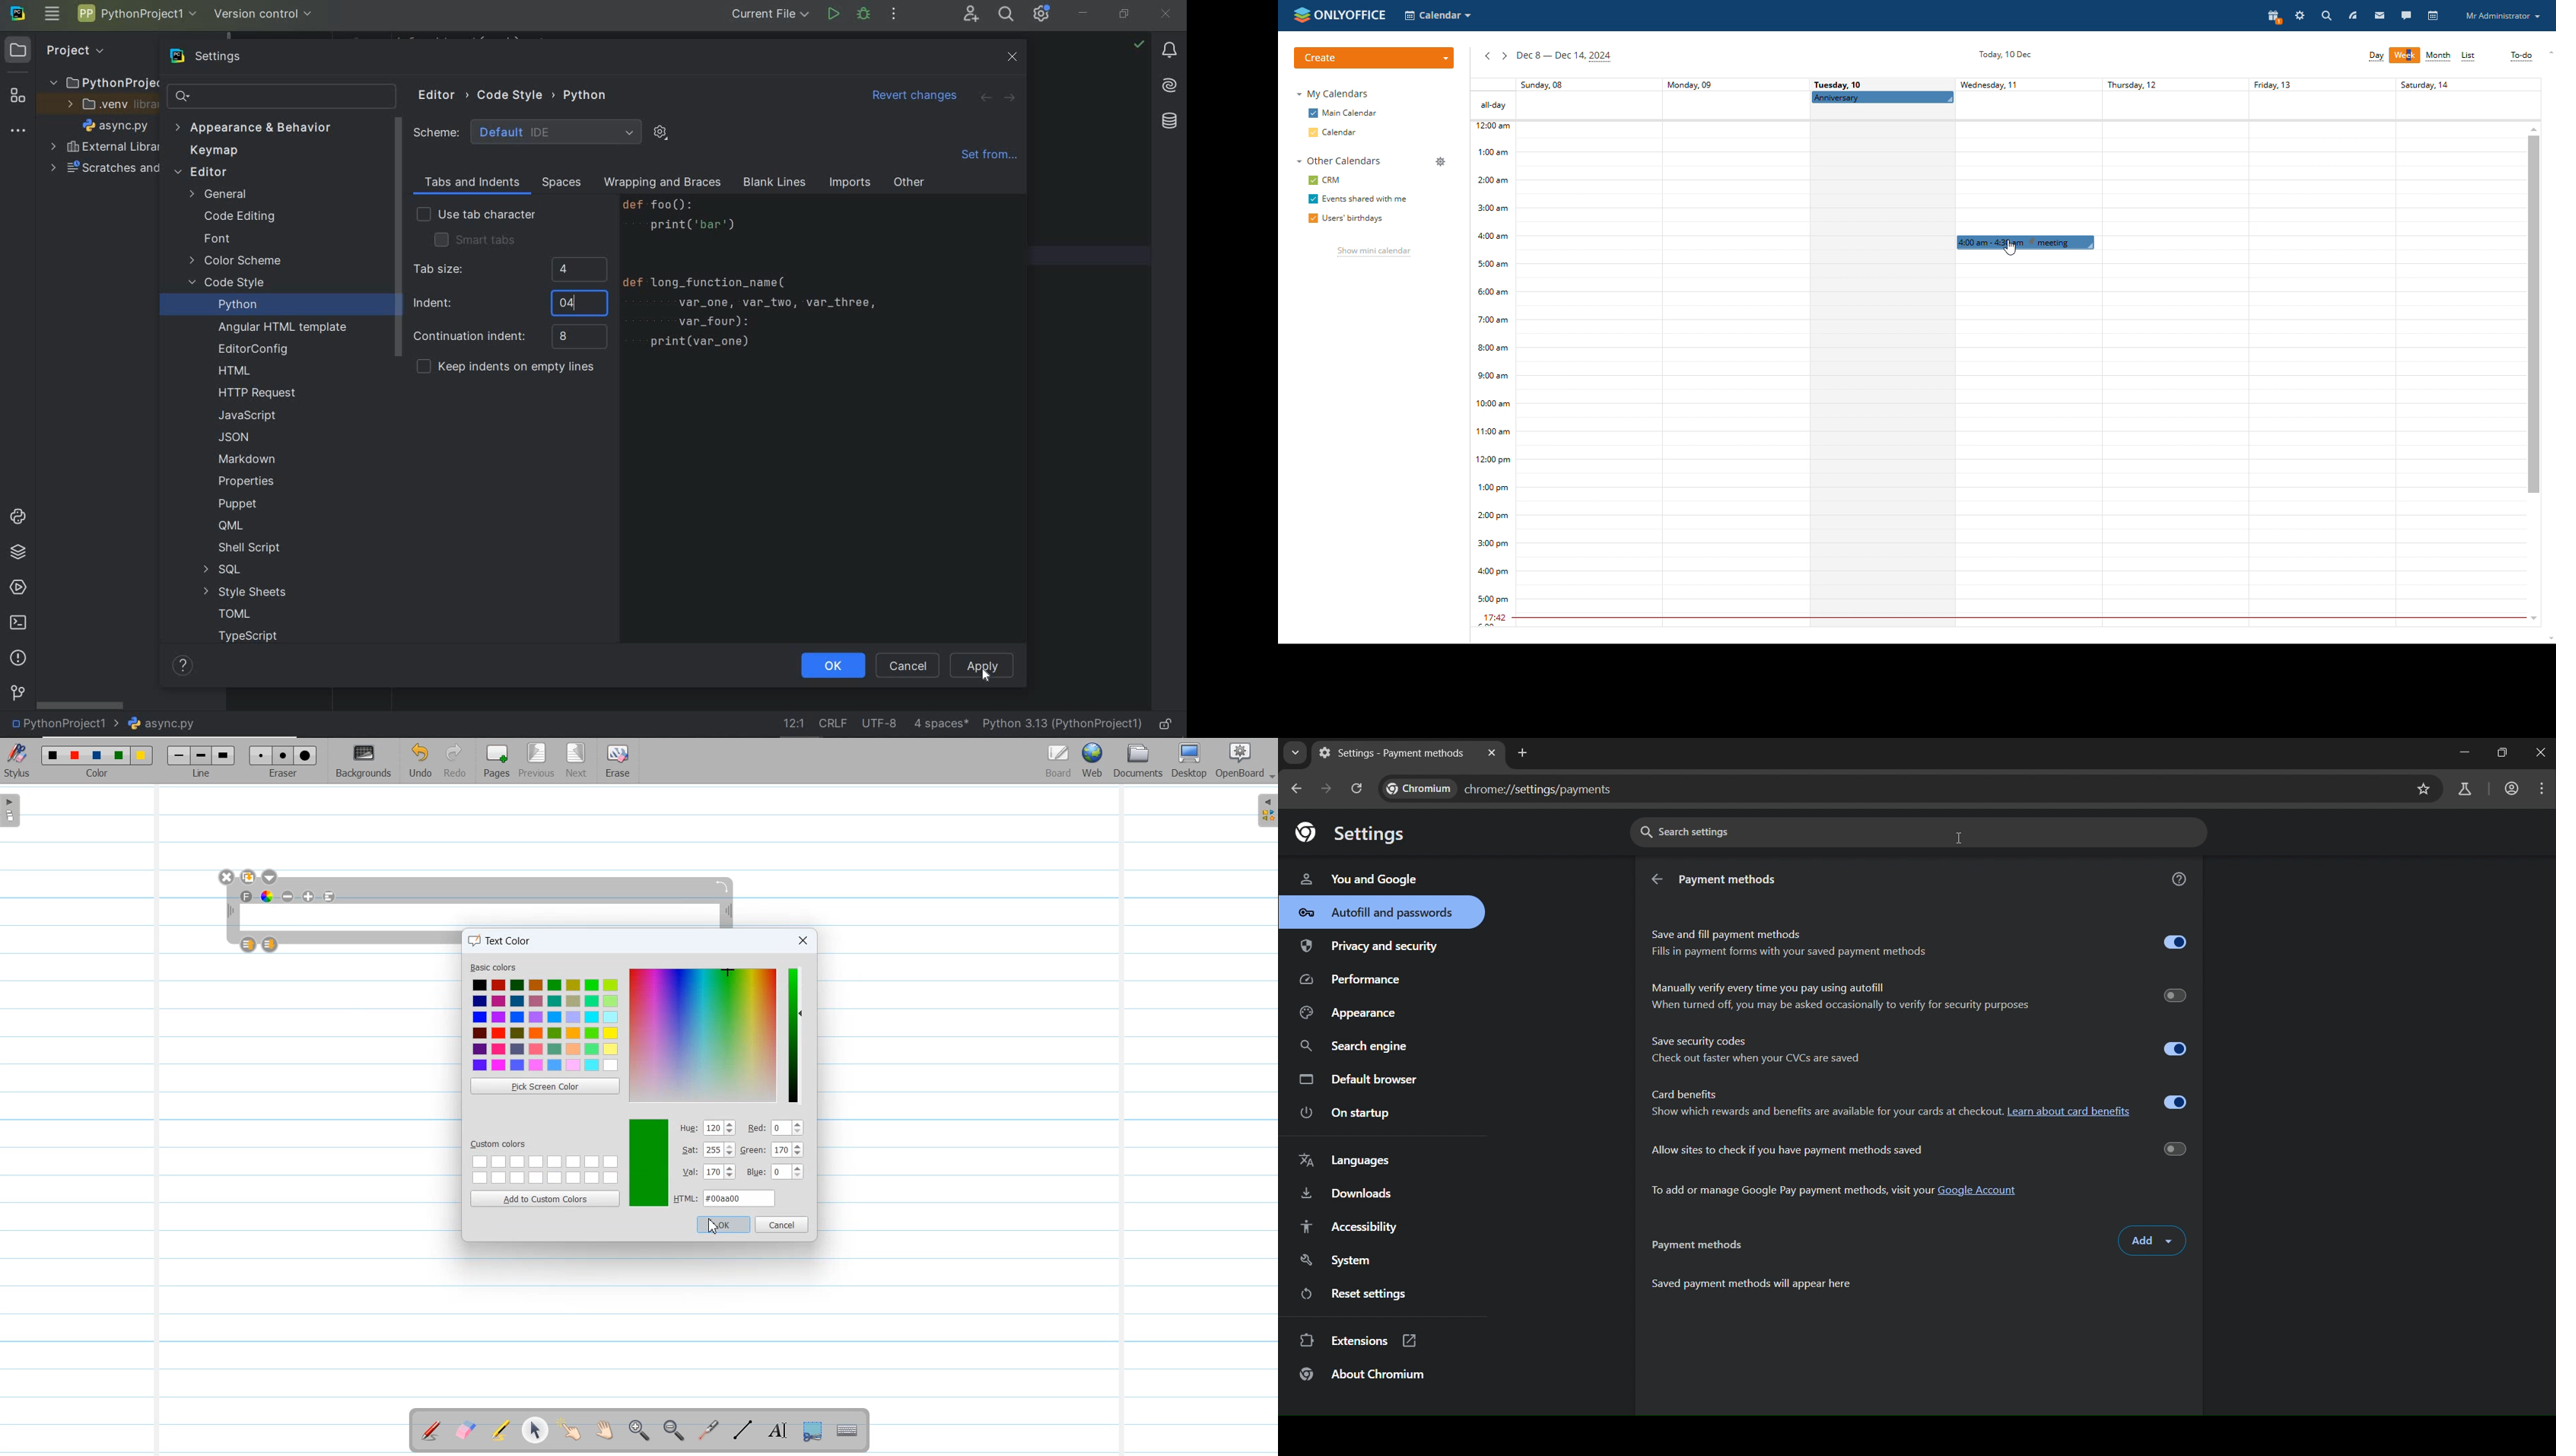 The width and height of the screenshot is (2576, 1456). What do you see at coordinates (99, 169) in the screenshot?
I see `scratches and consoles` at bounding box center [99, 169].